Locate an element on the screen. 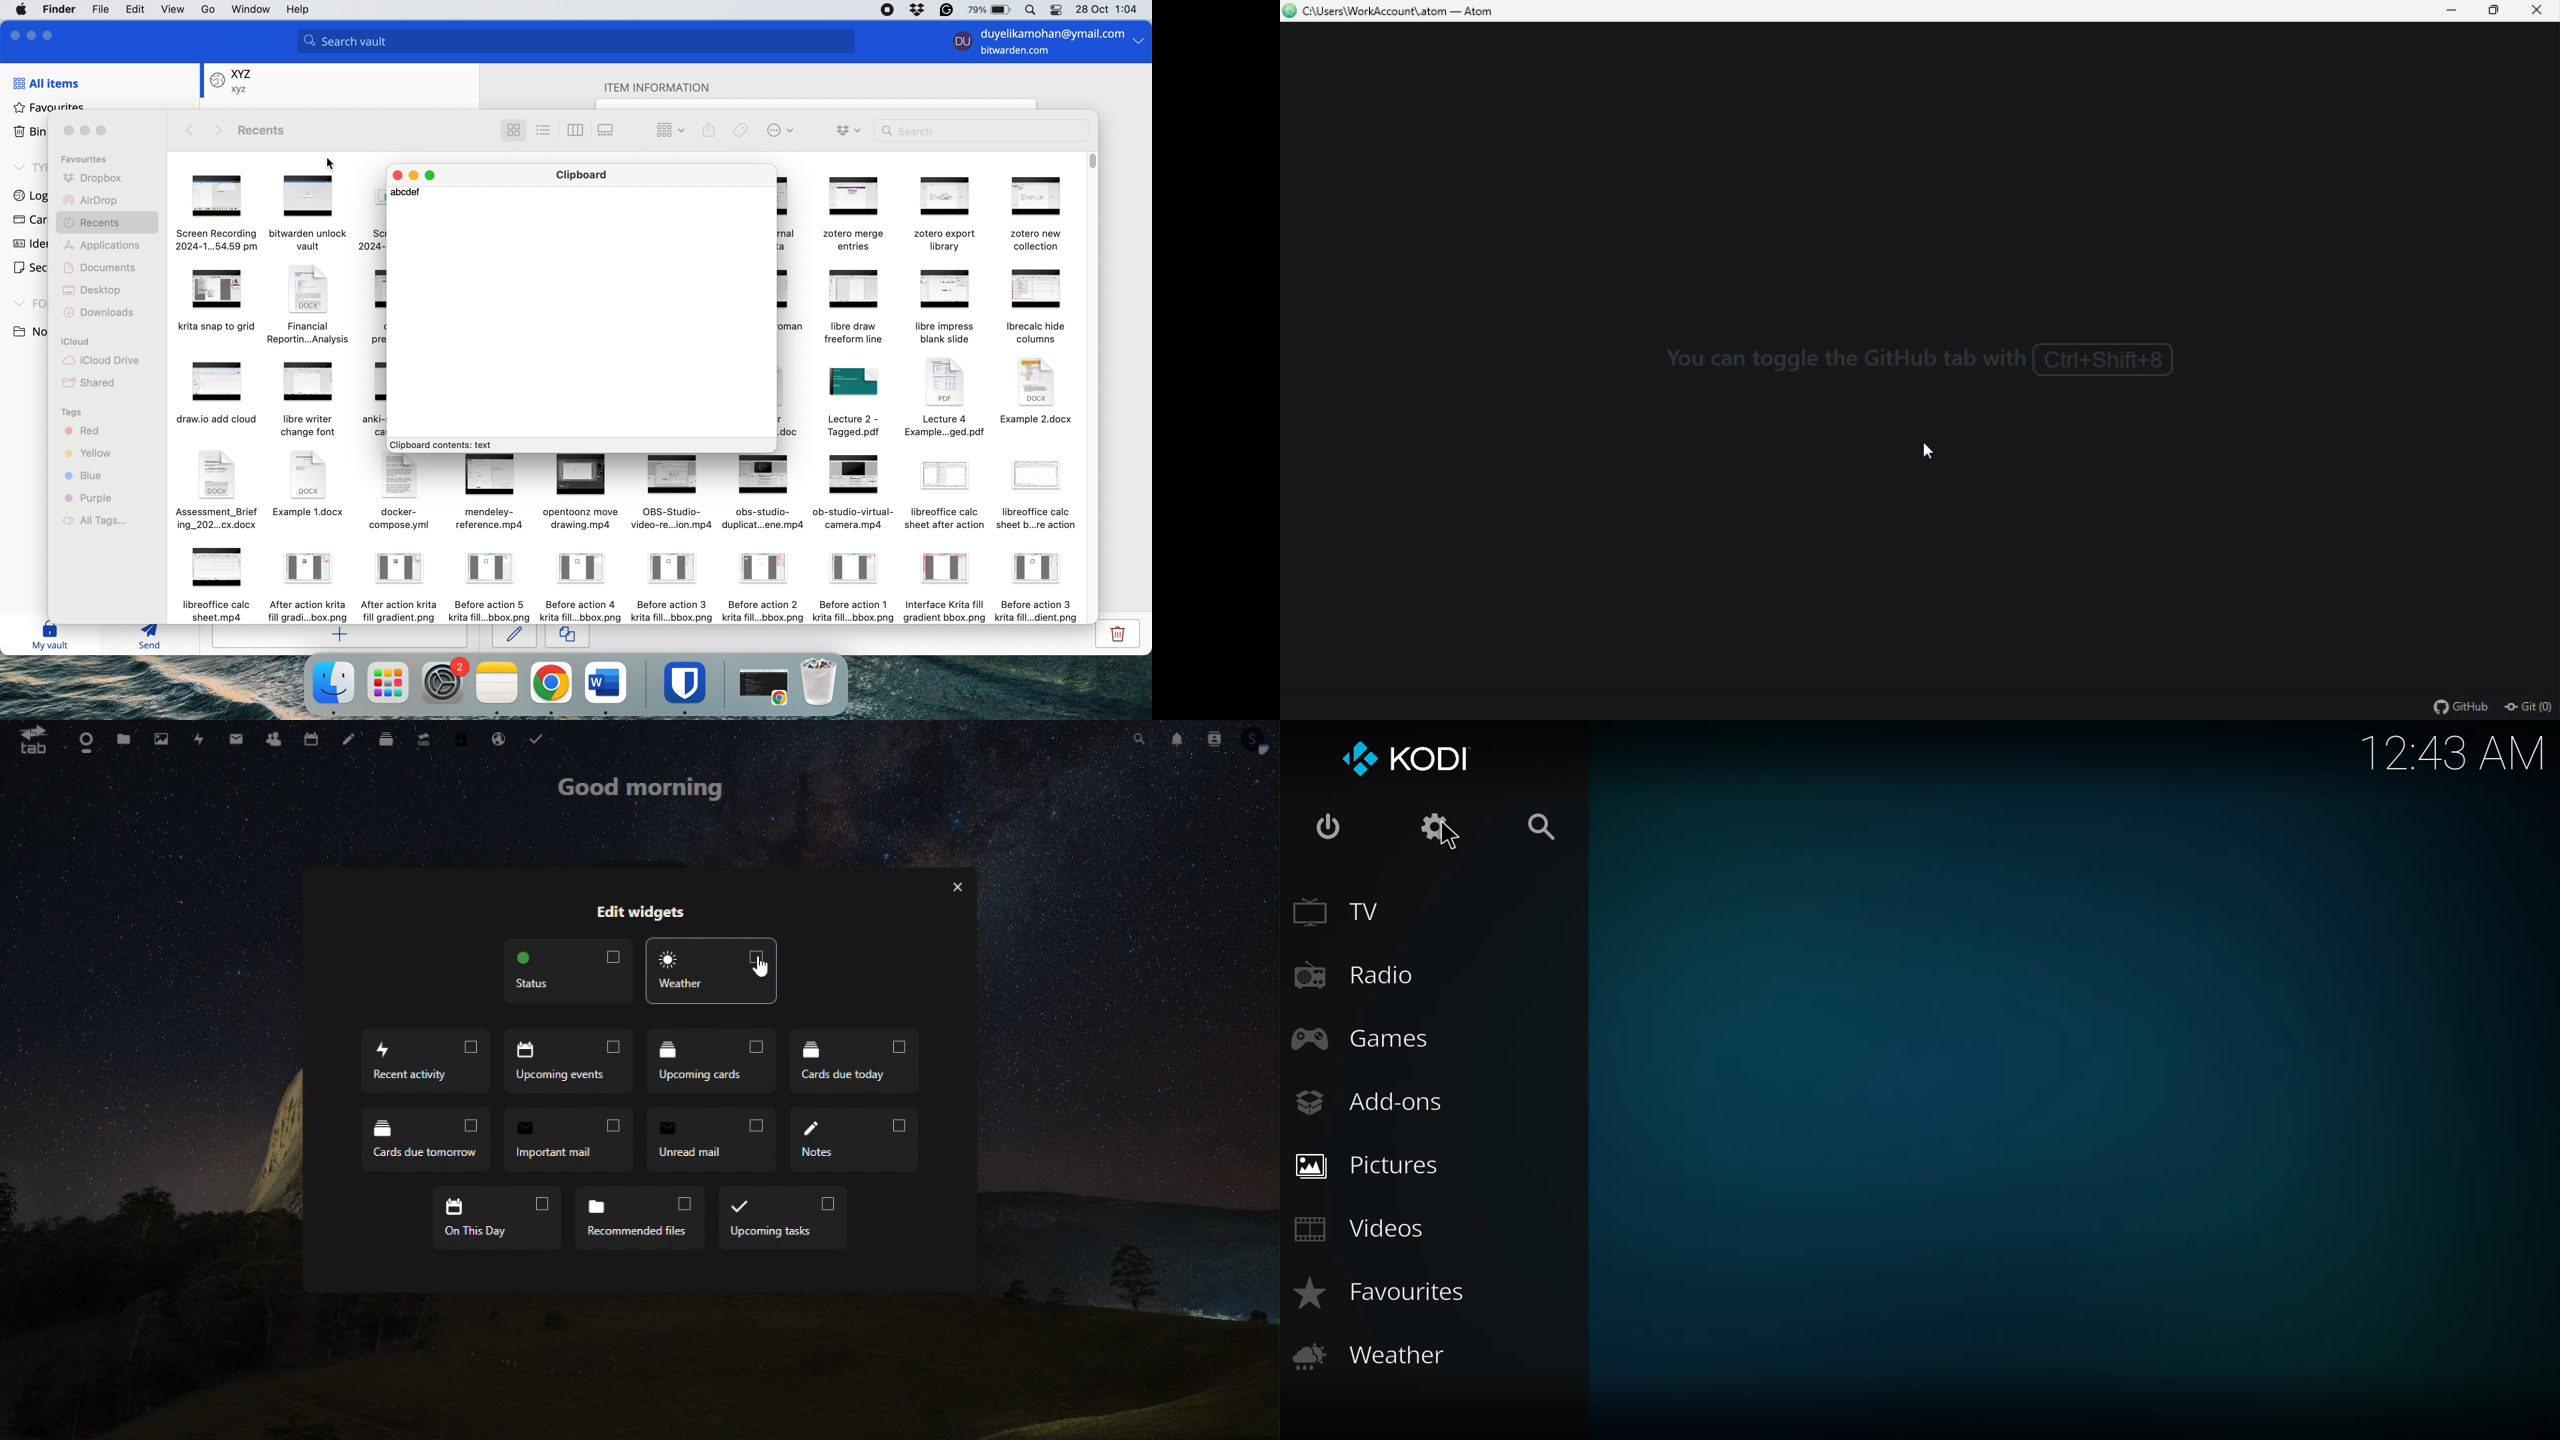  copy is located at coordinates (568, 637).